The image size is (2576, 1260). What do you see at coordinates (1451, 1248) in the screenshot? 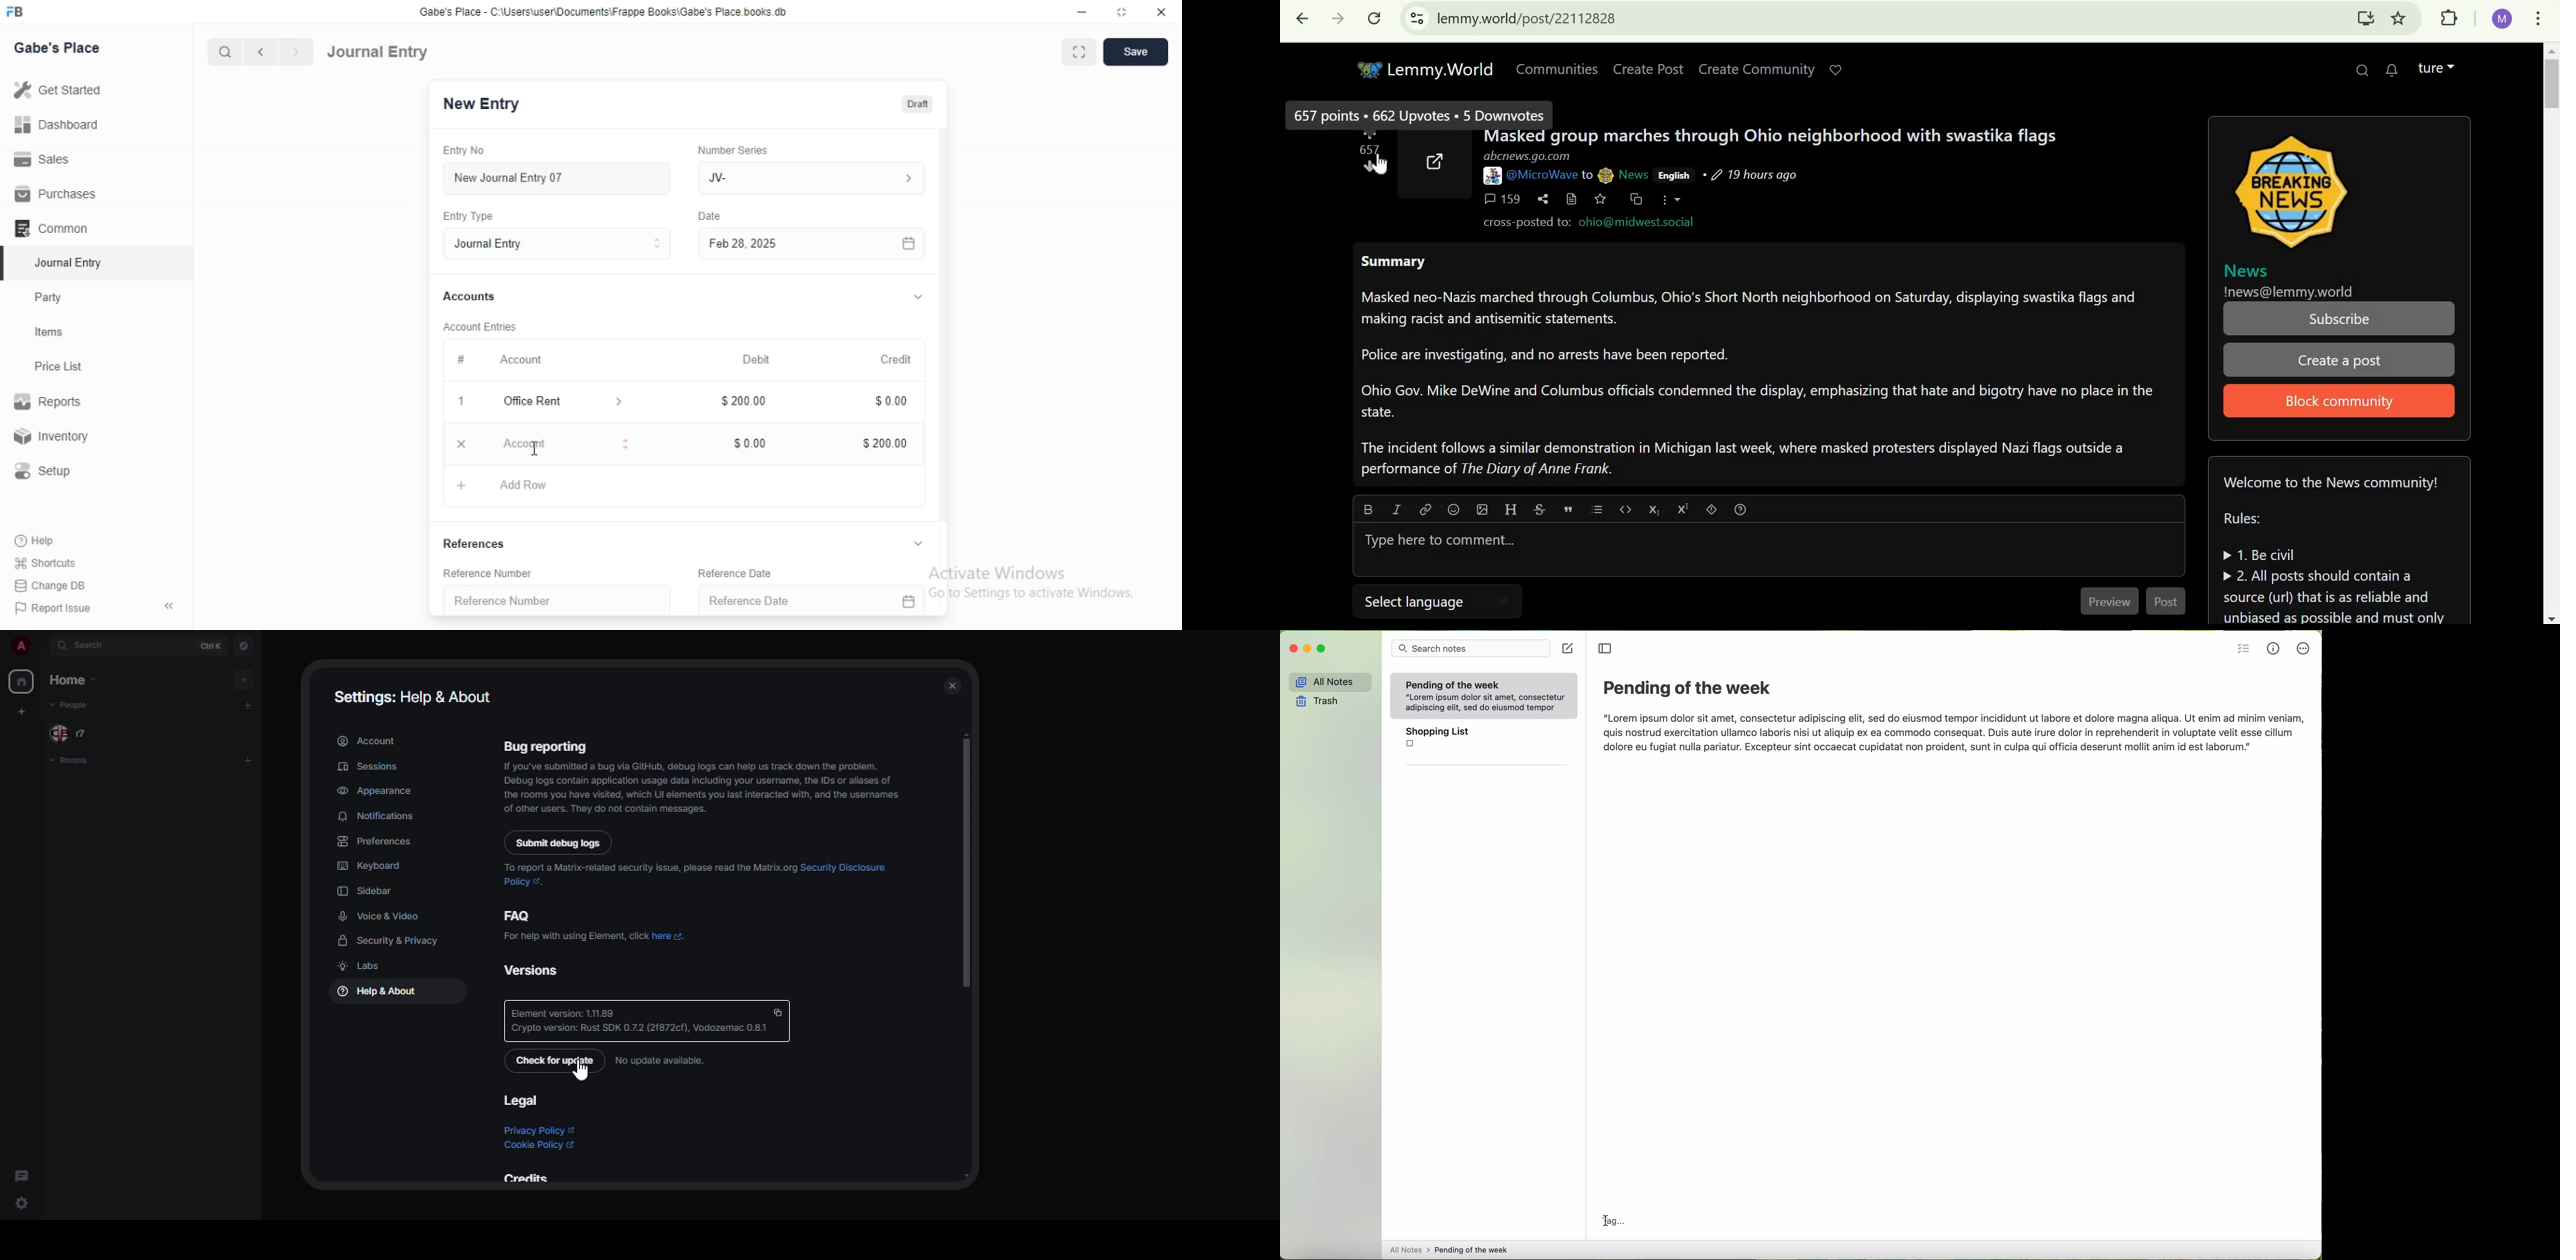
I see `all notes > pending fo the week` at bounding box center [1451, 1248].